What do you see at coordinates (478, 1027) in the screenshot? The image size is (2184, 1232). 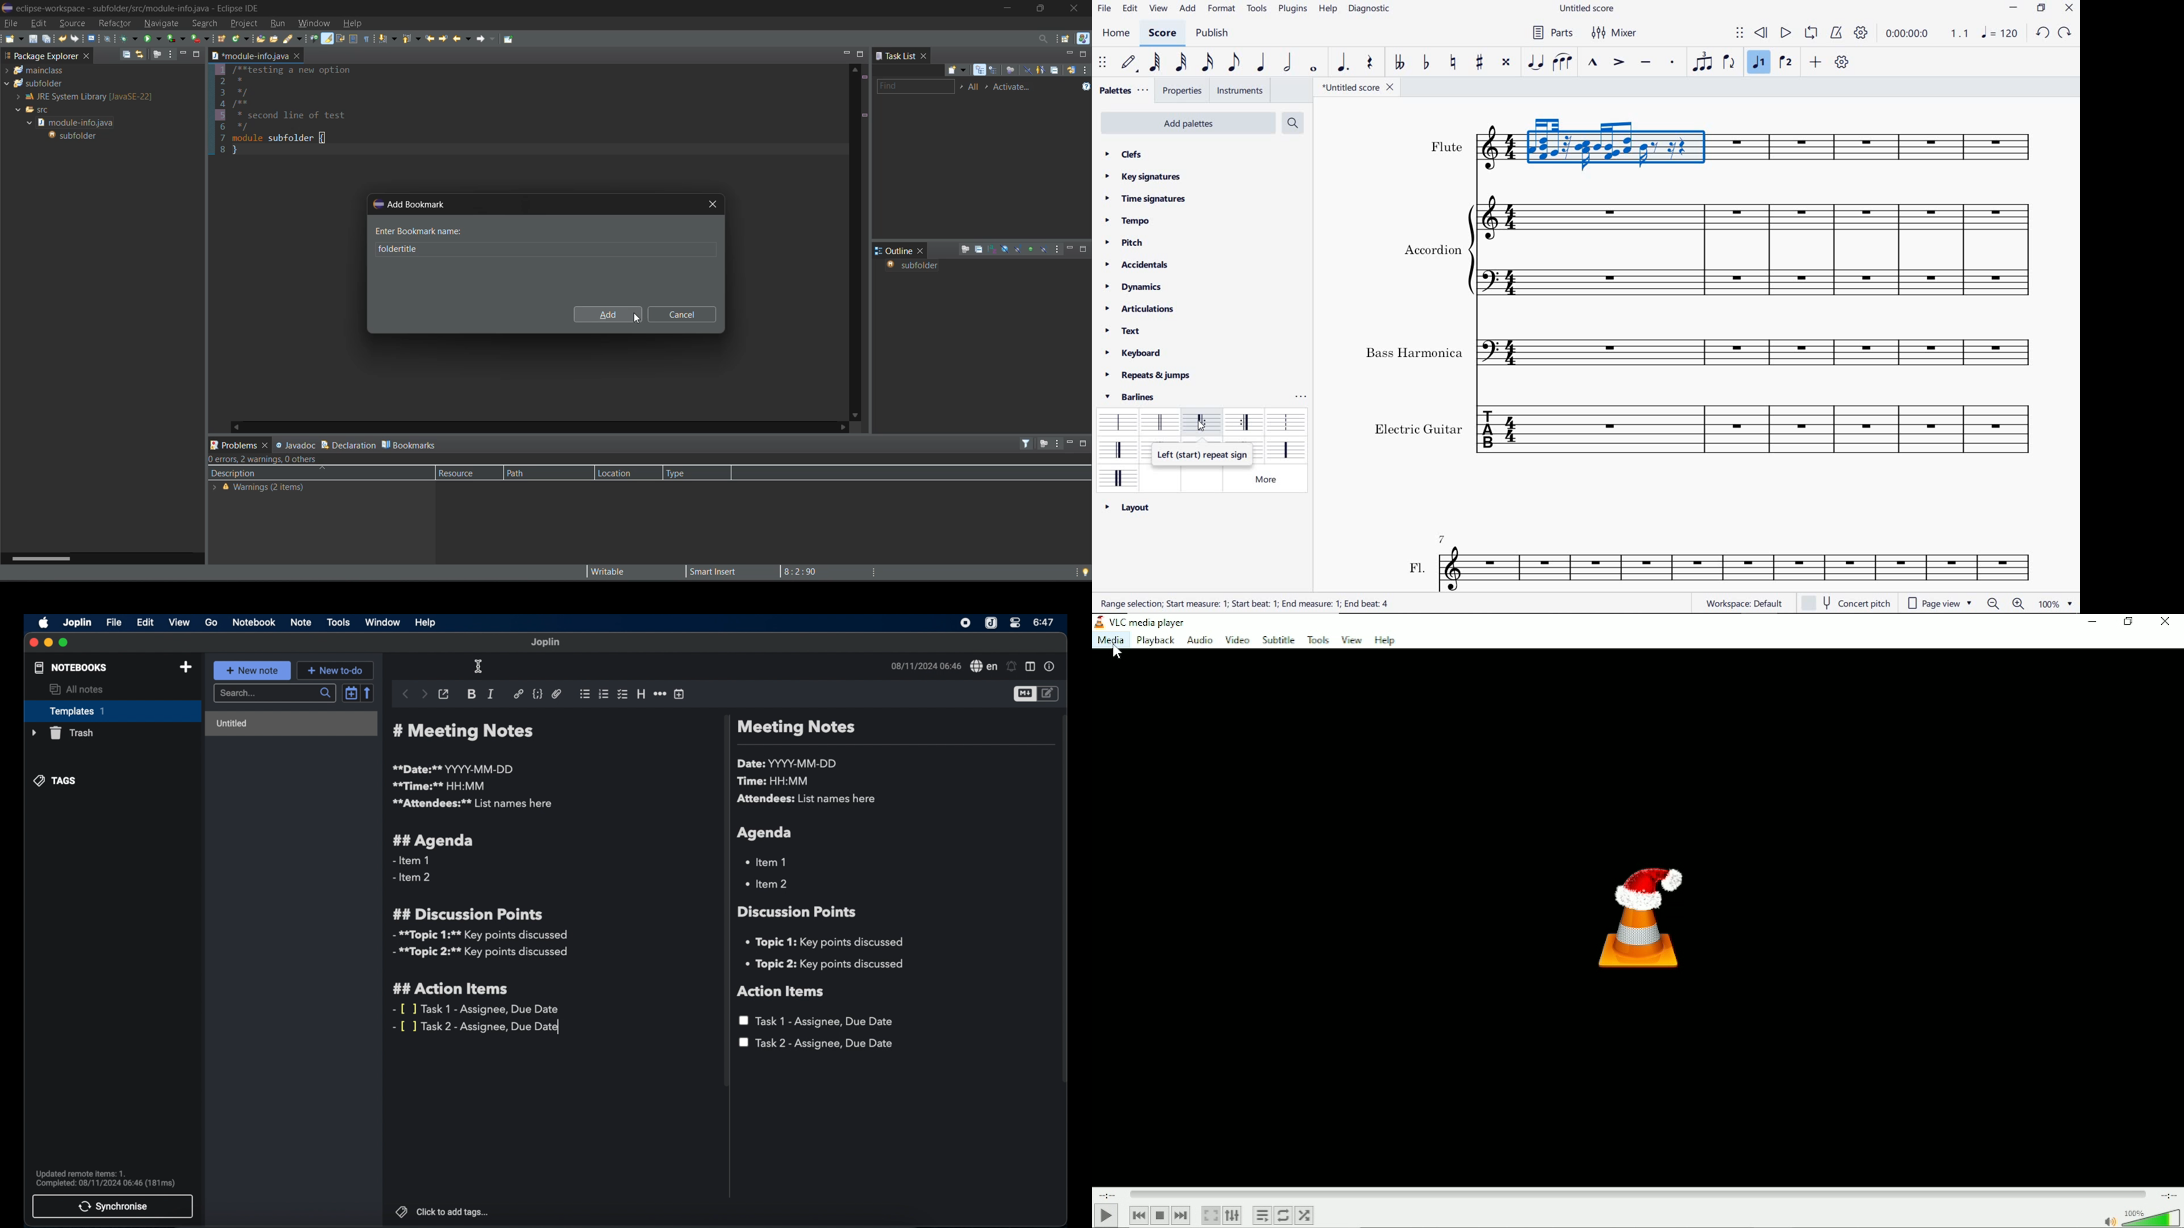 I see `- [ ] task 2 - assignee, due date` at bounding box center [478, 1027].